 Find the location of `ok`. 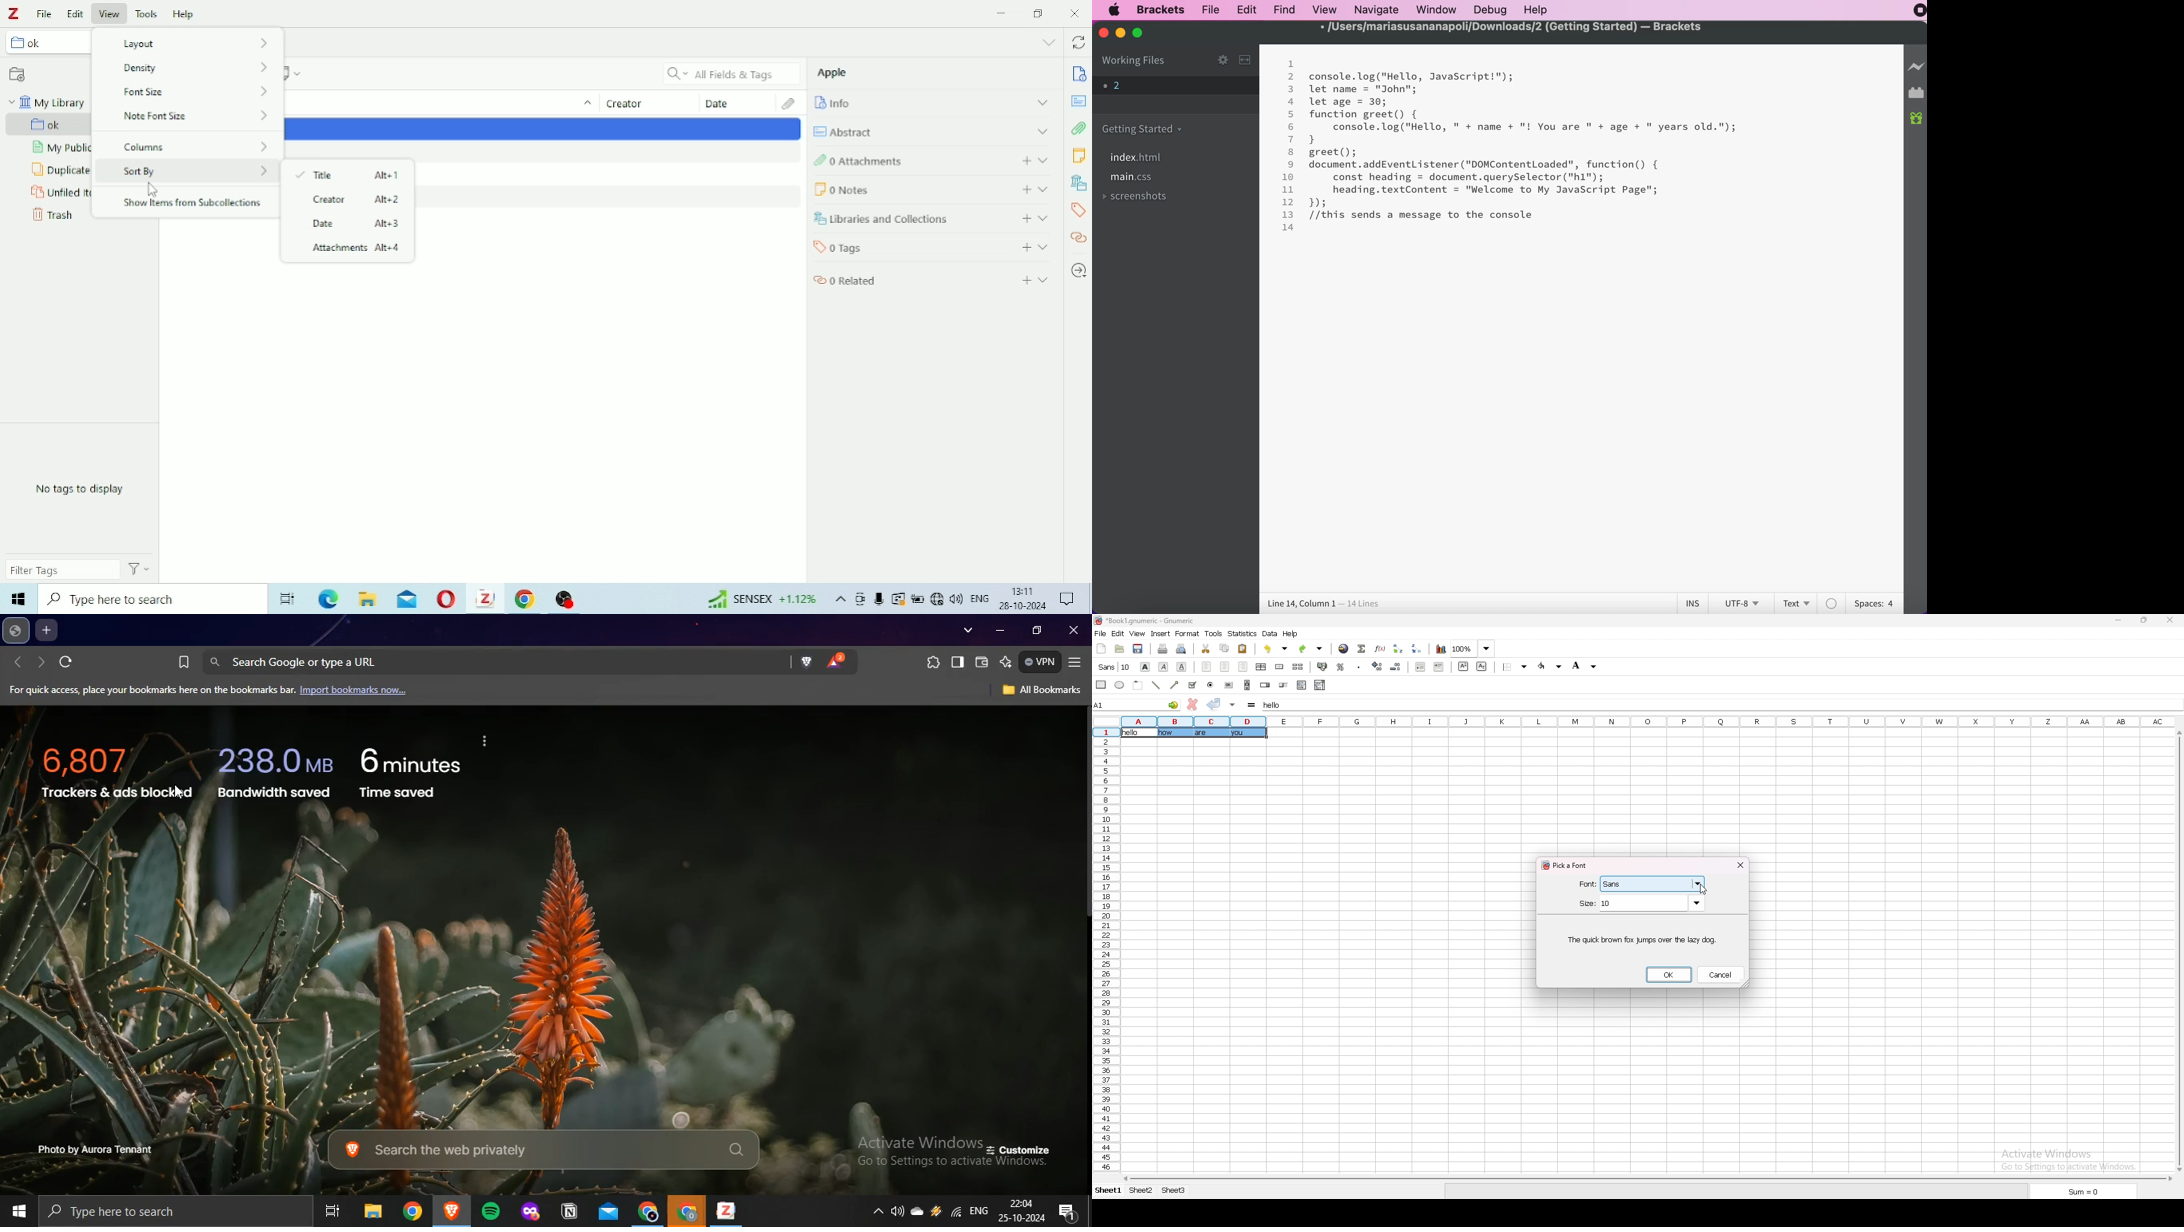

ok is located at coordinates (46, 44).